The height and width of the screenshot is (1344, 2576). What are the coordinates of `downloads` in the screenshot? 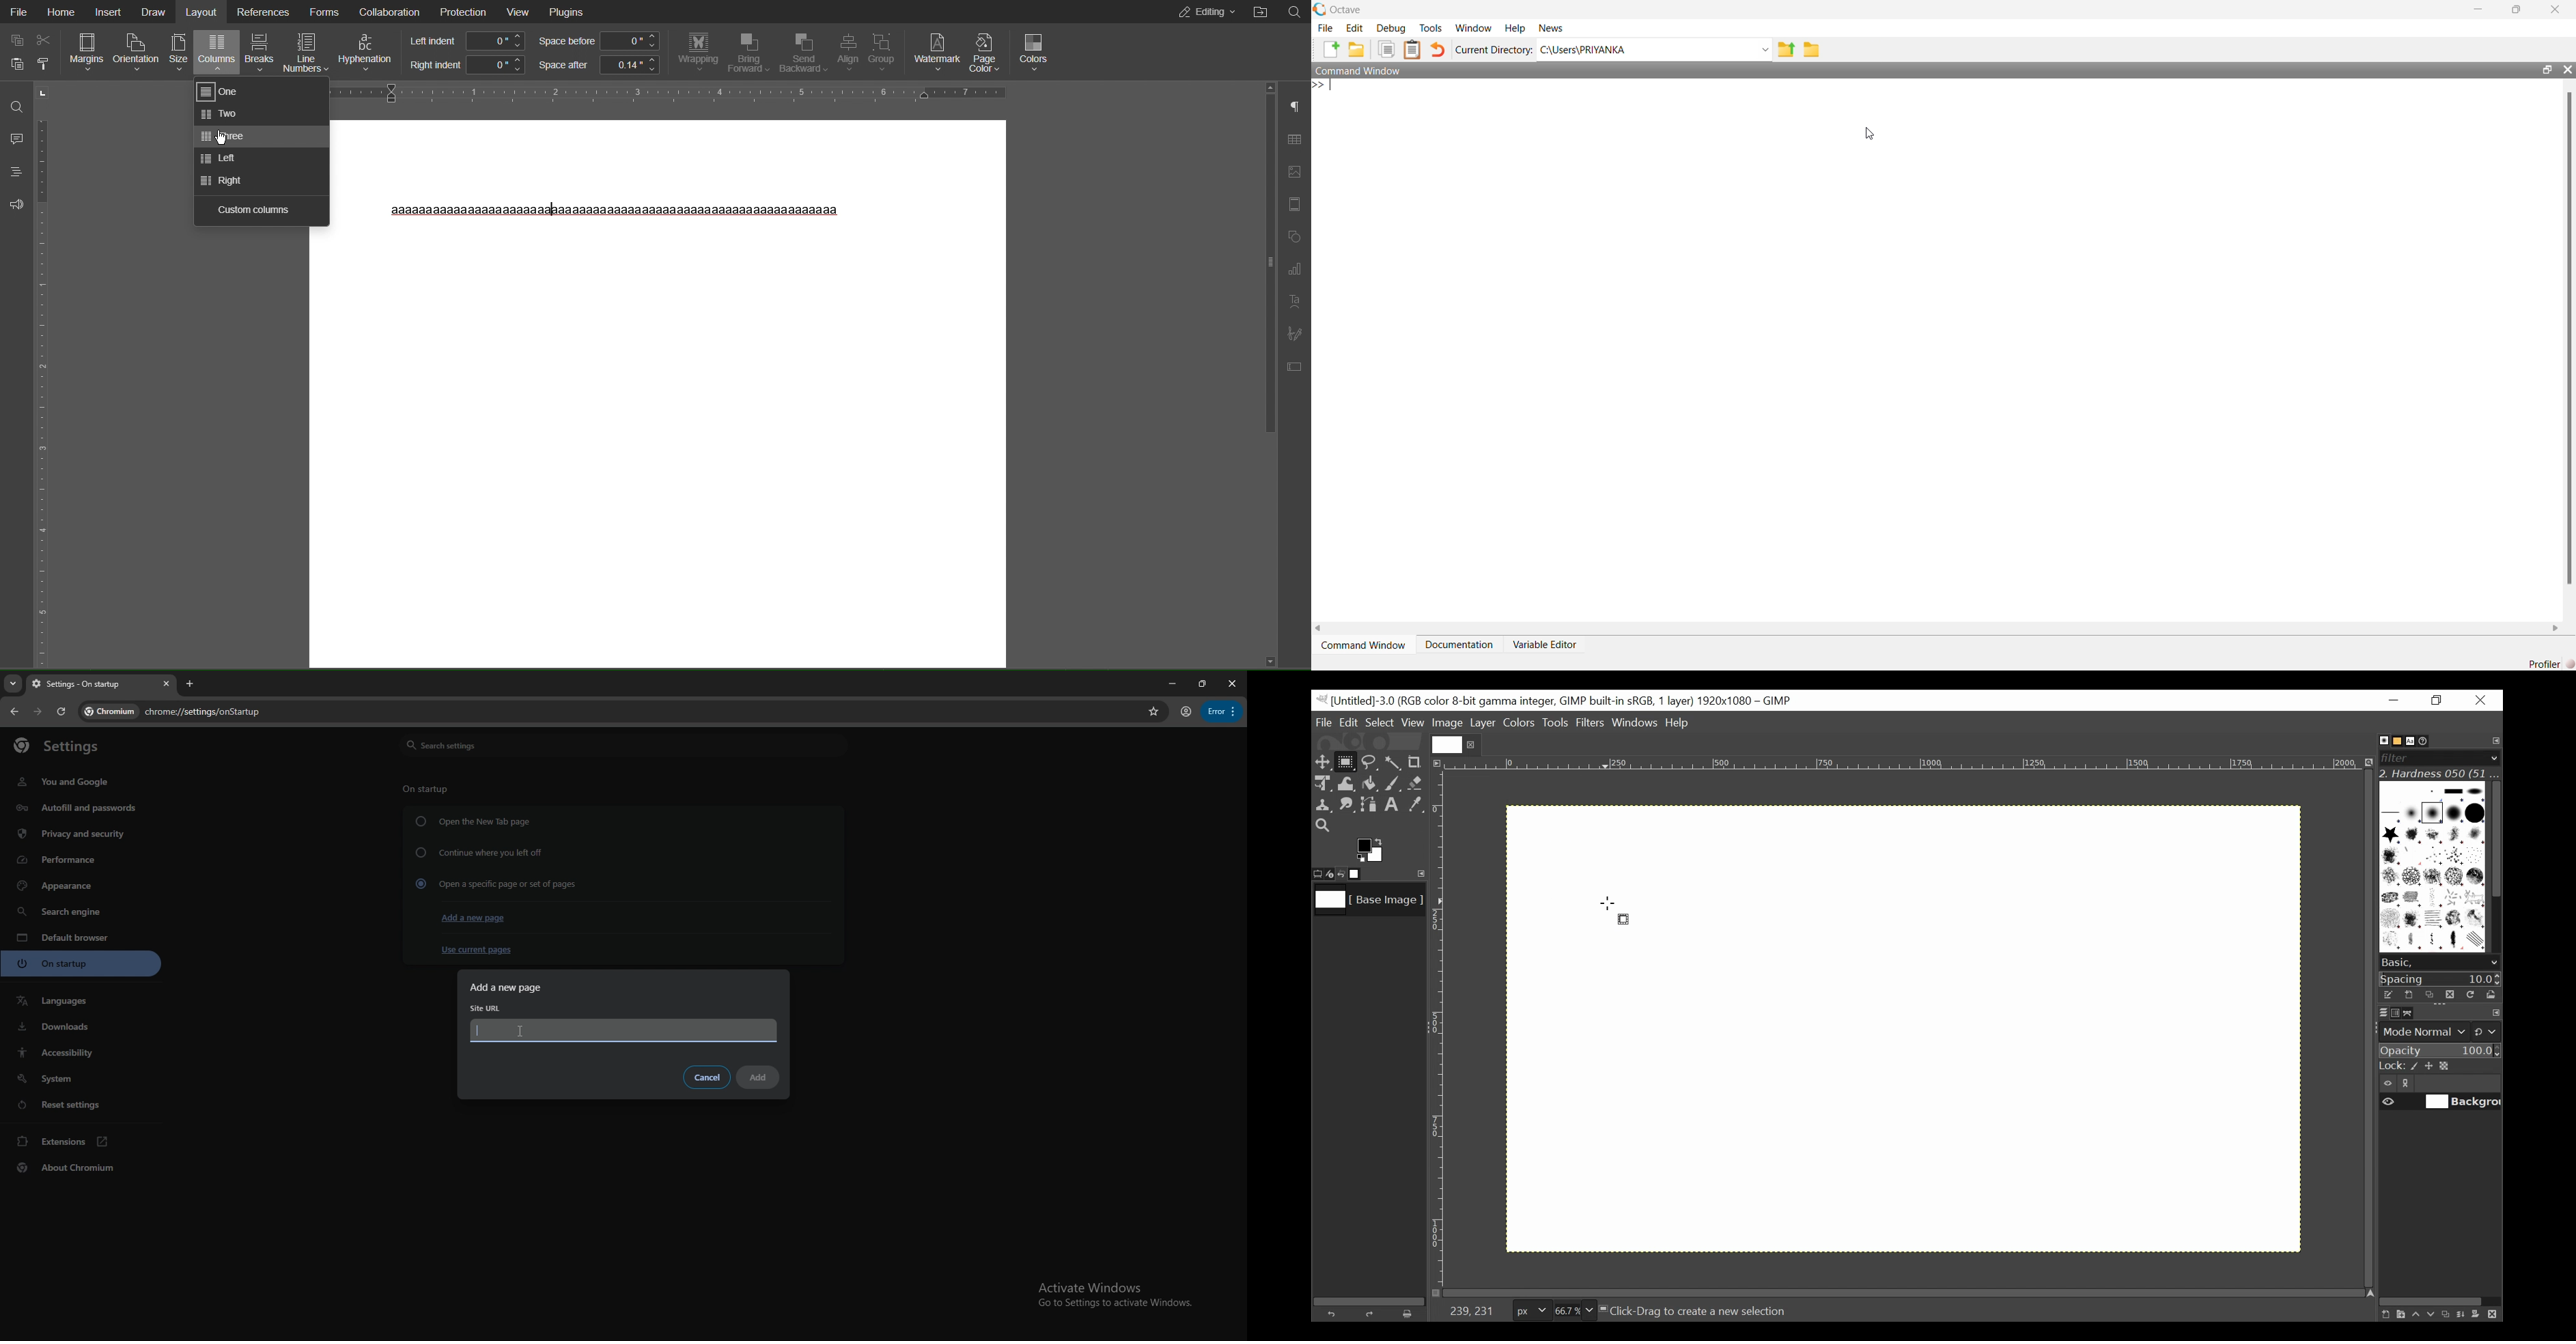 It's located at (80, 1027).